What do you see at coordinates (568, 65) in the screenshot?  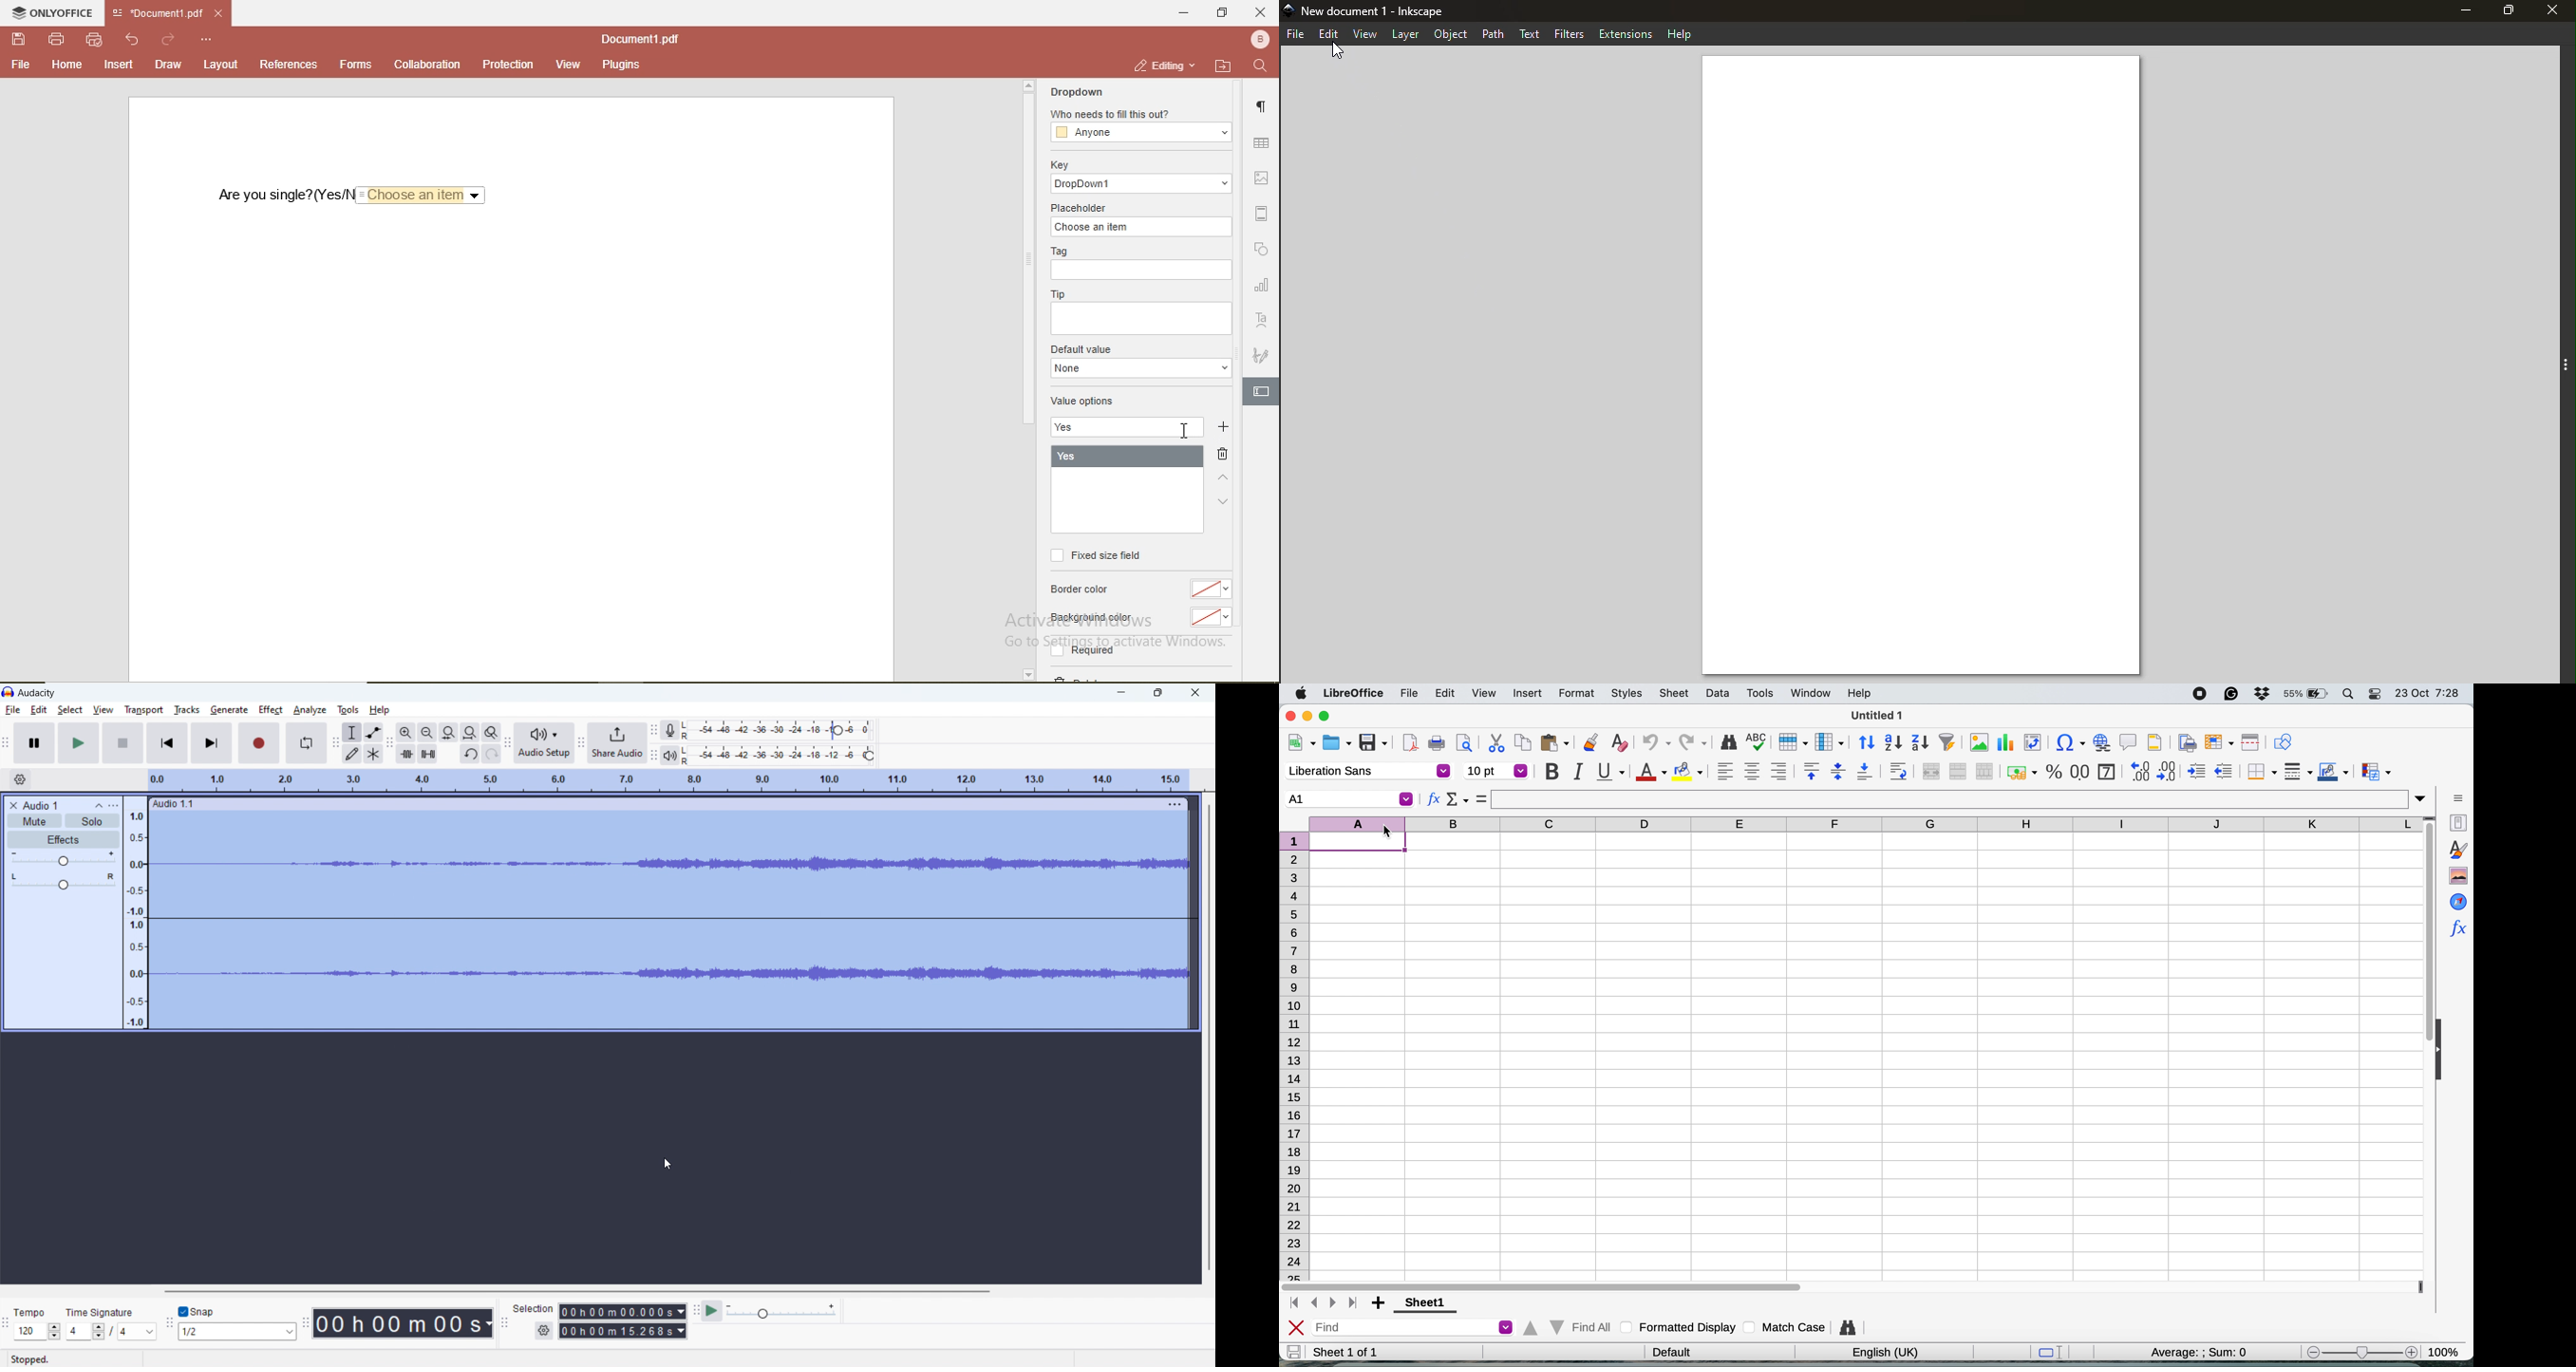 I see `view` at bounding box center [568, 65].